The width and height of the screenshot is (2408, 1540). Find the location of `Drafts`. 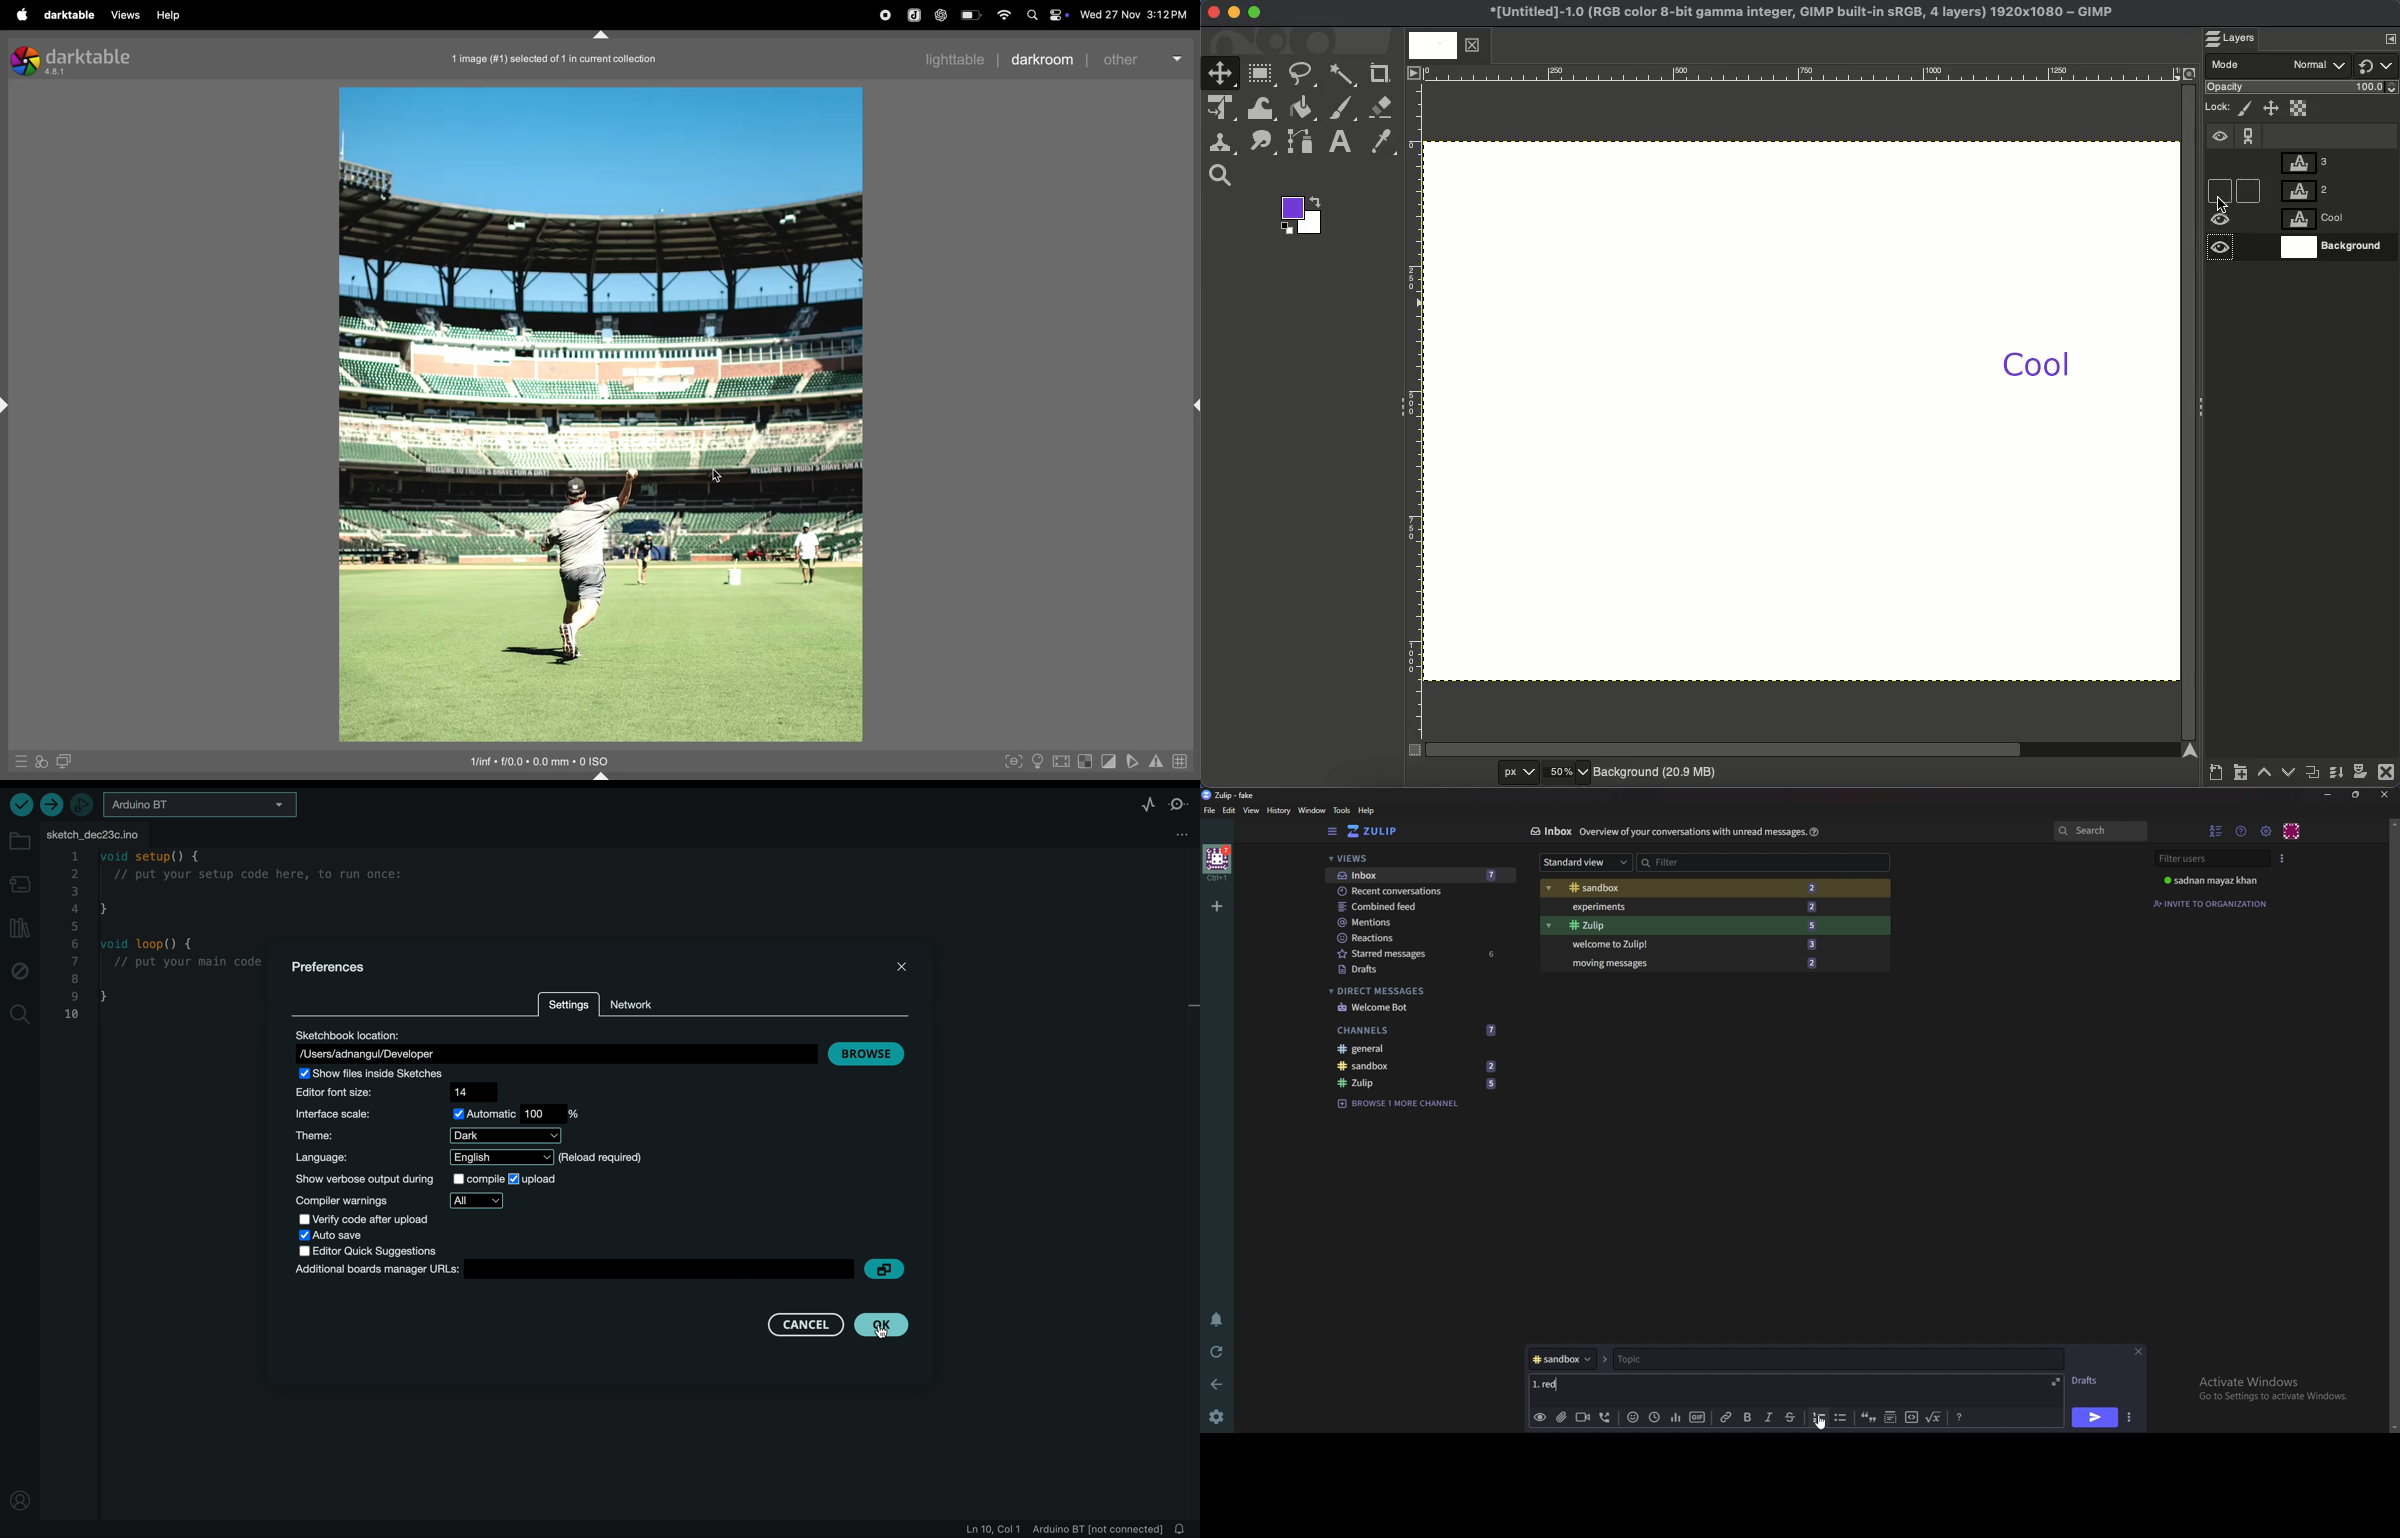

Drafts is located at coordinates (2089, 1380).